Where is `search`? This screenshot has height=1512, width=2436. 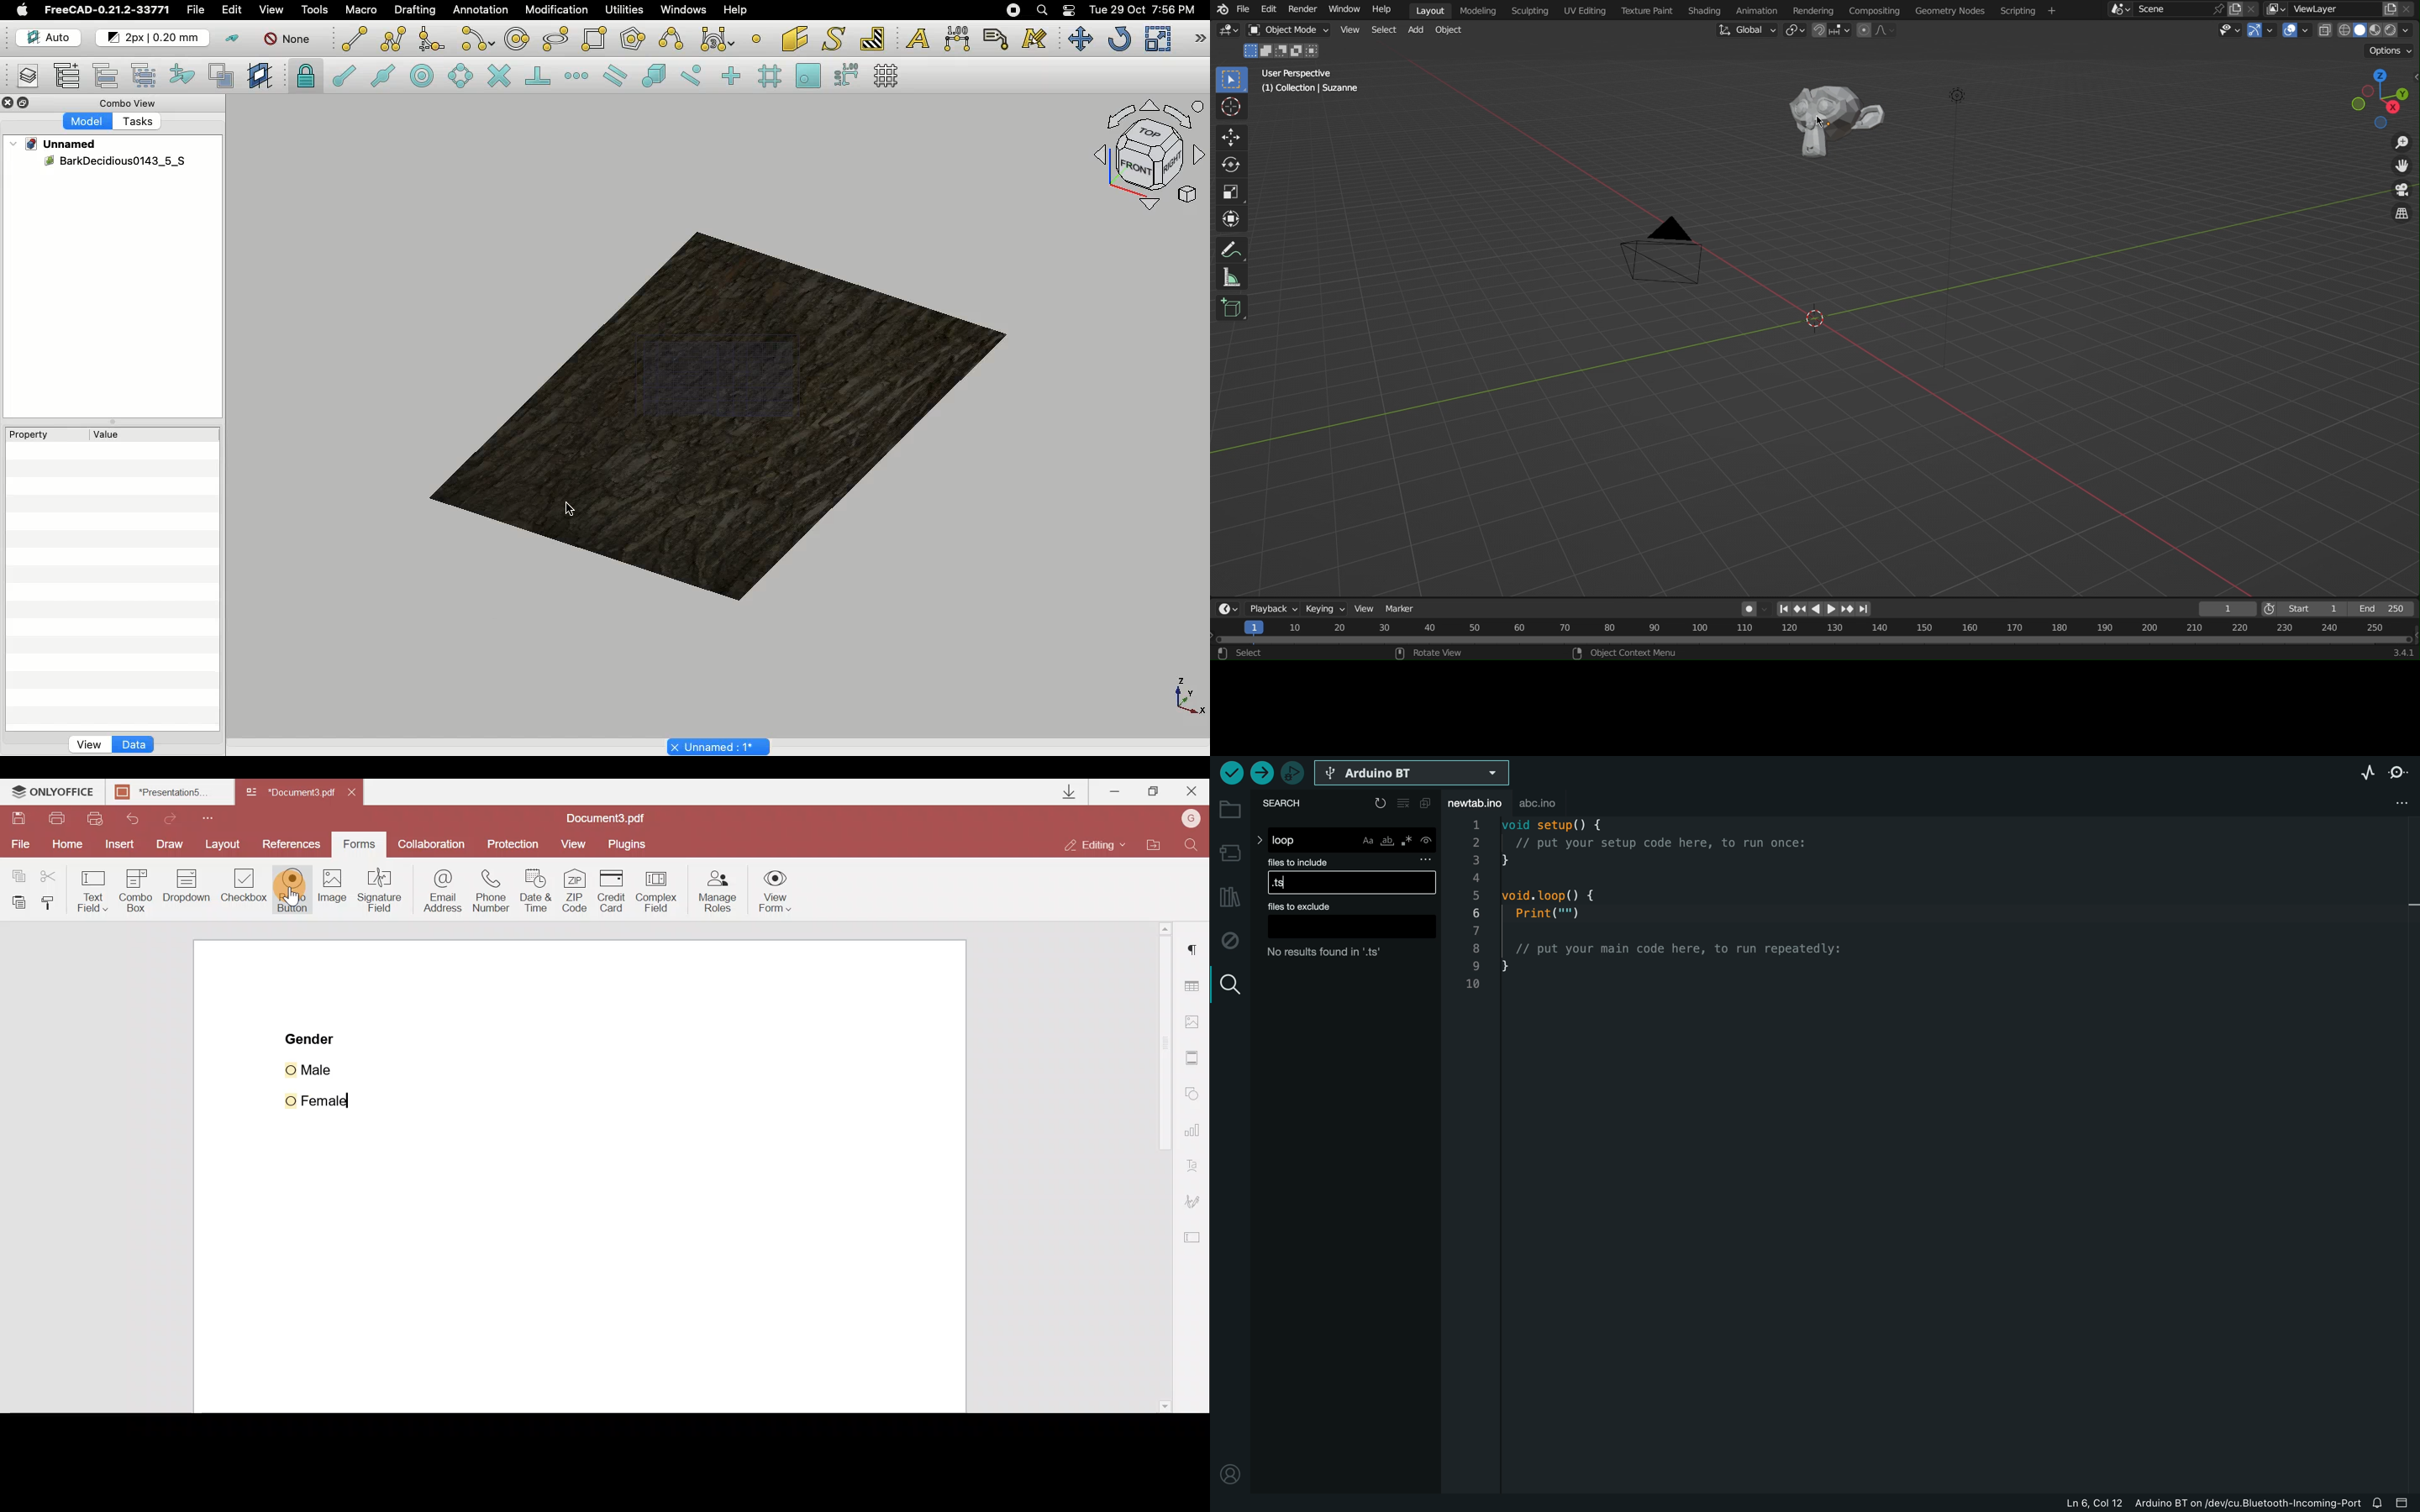 search is located at coordinates (1229, 985).